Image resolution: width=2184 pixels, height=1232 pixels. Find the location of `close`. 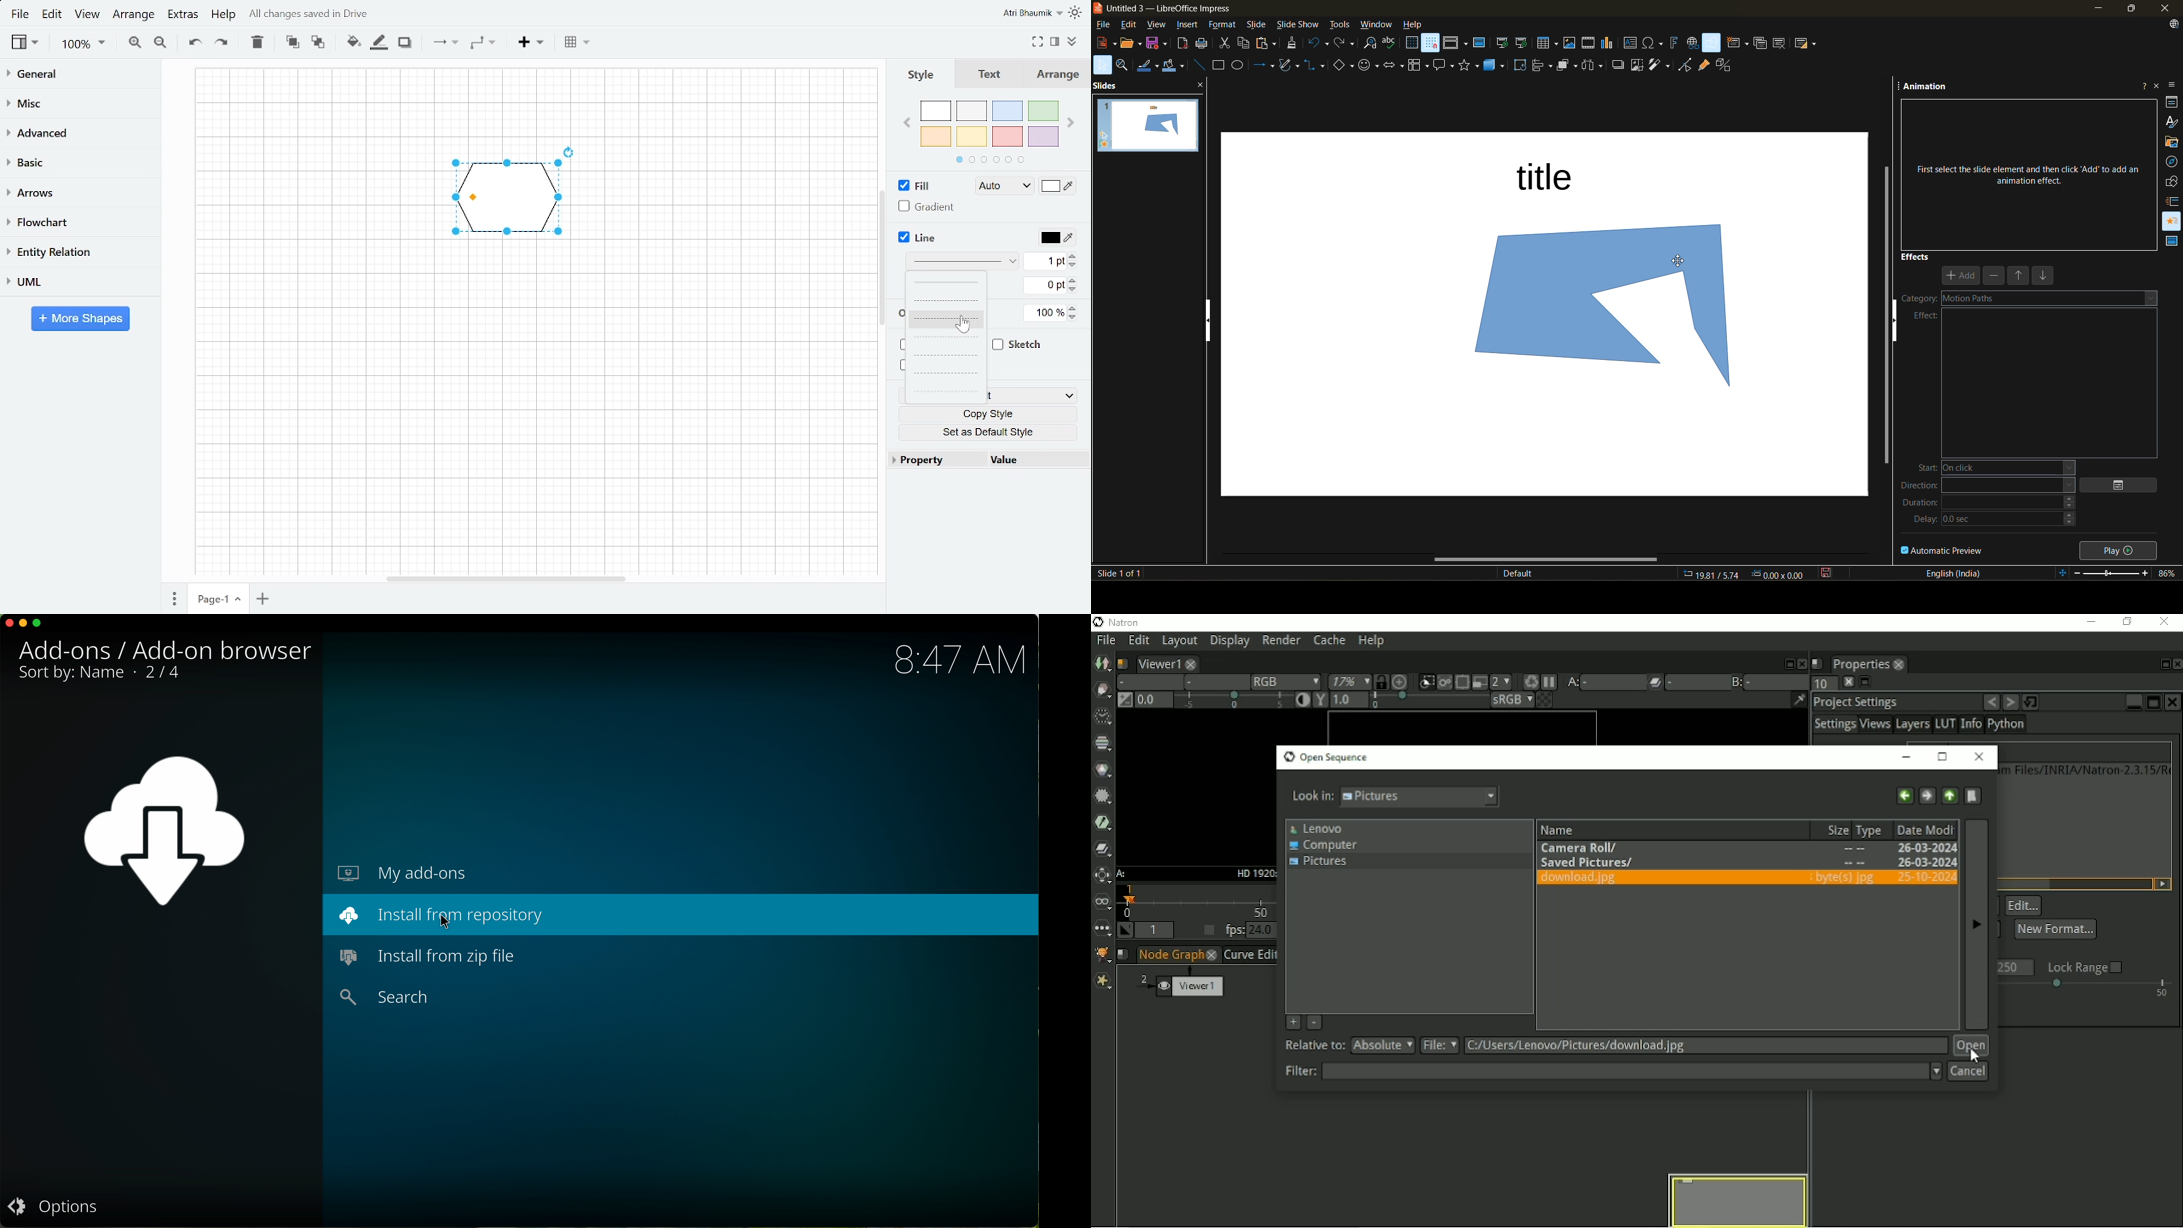

close is located at coordinates (2167, 9).